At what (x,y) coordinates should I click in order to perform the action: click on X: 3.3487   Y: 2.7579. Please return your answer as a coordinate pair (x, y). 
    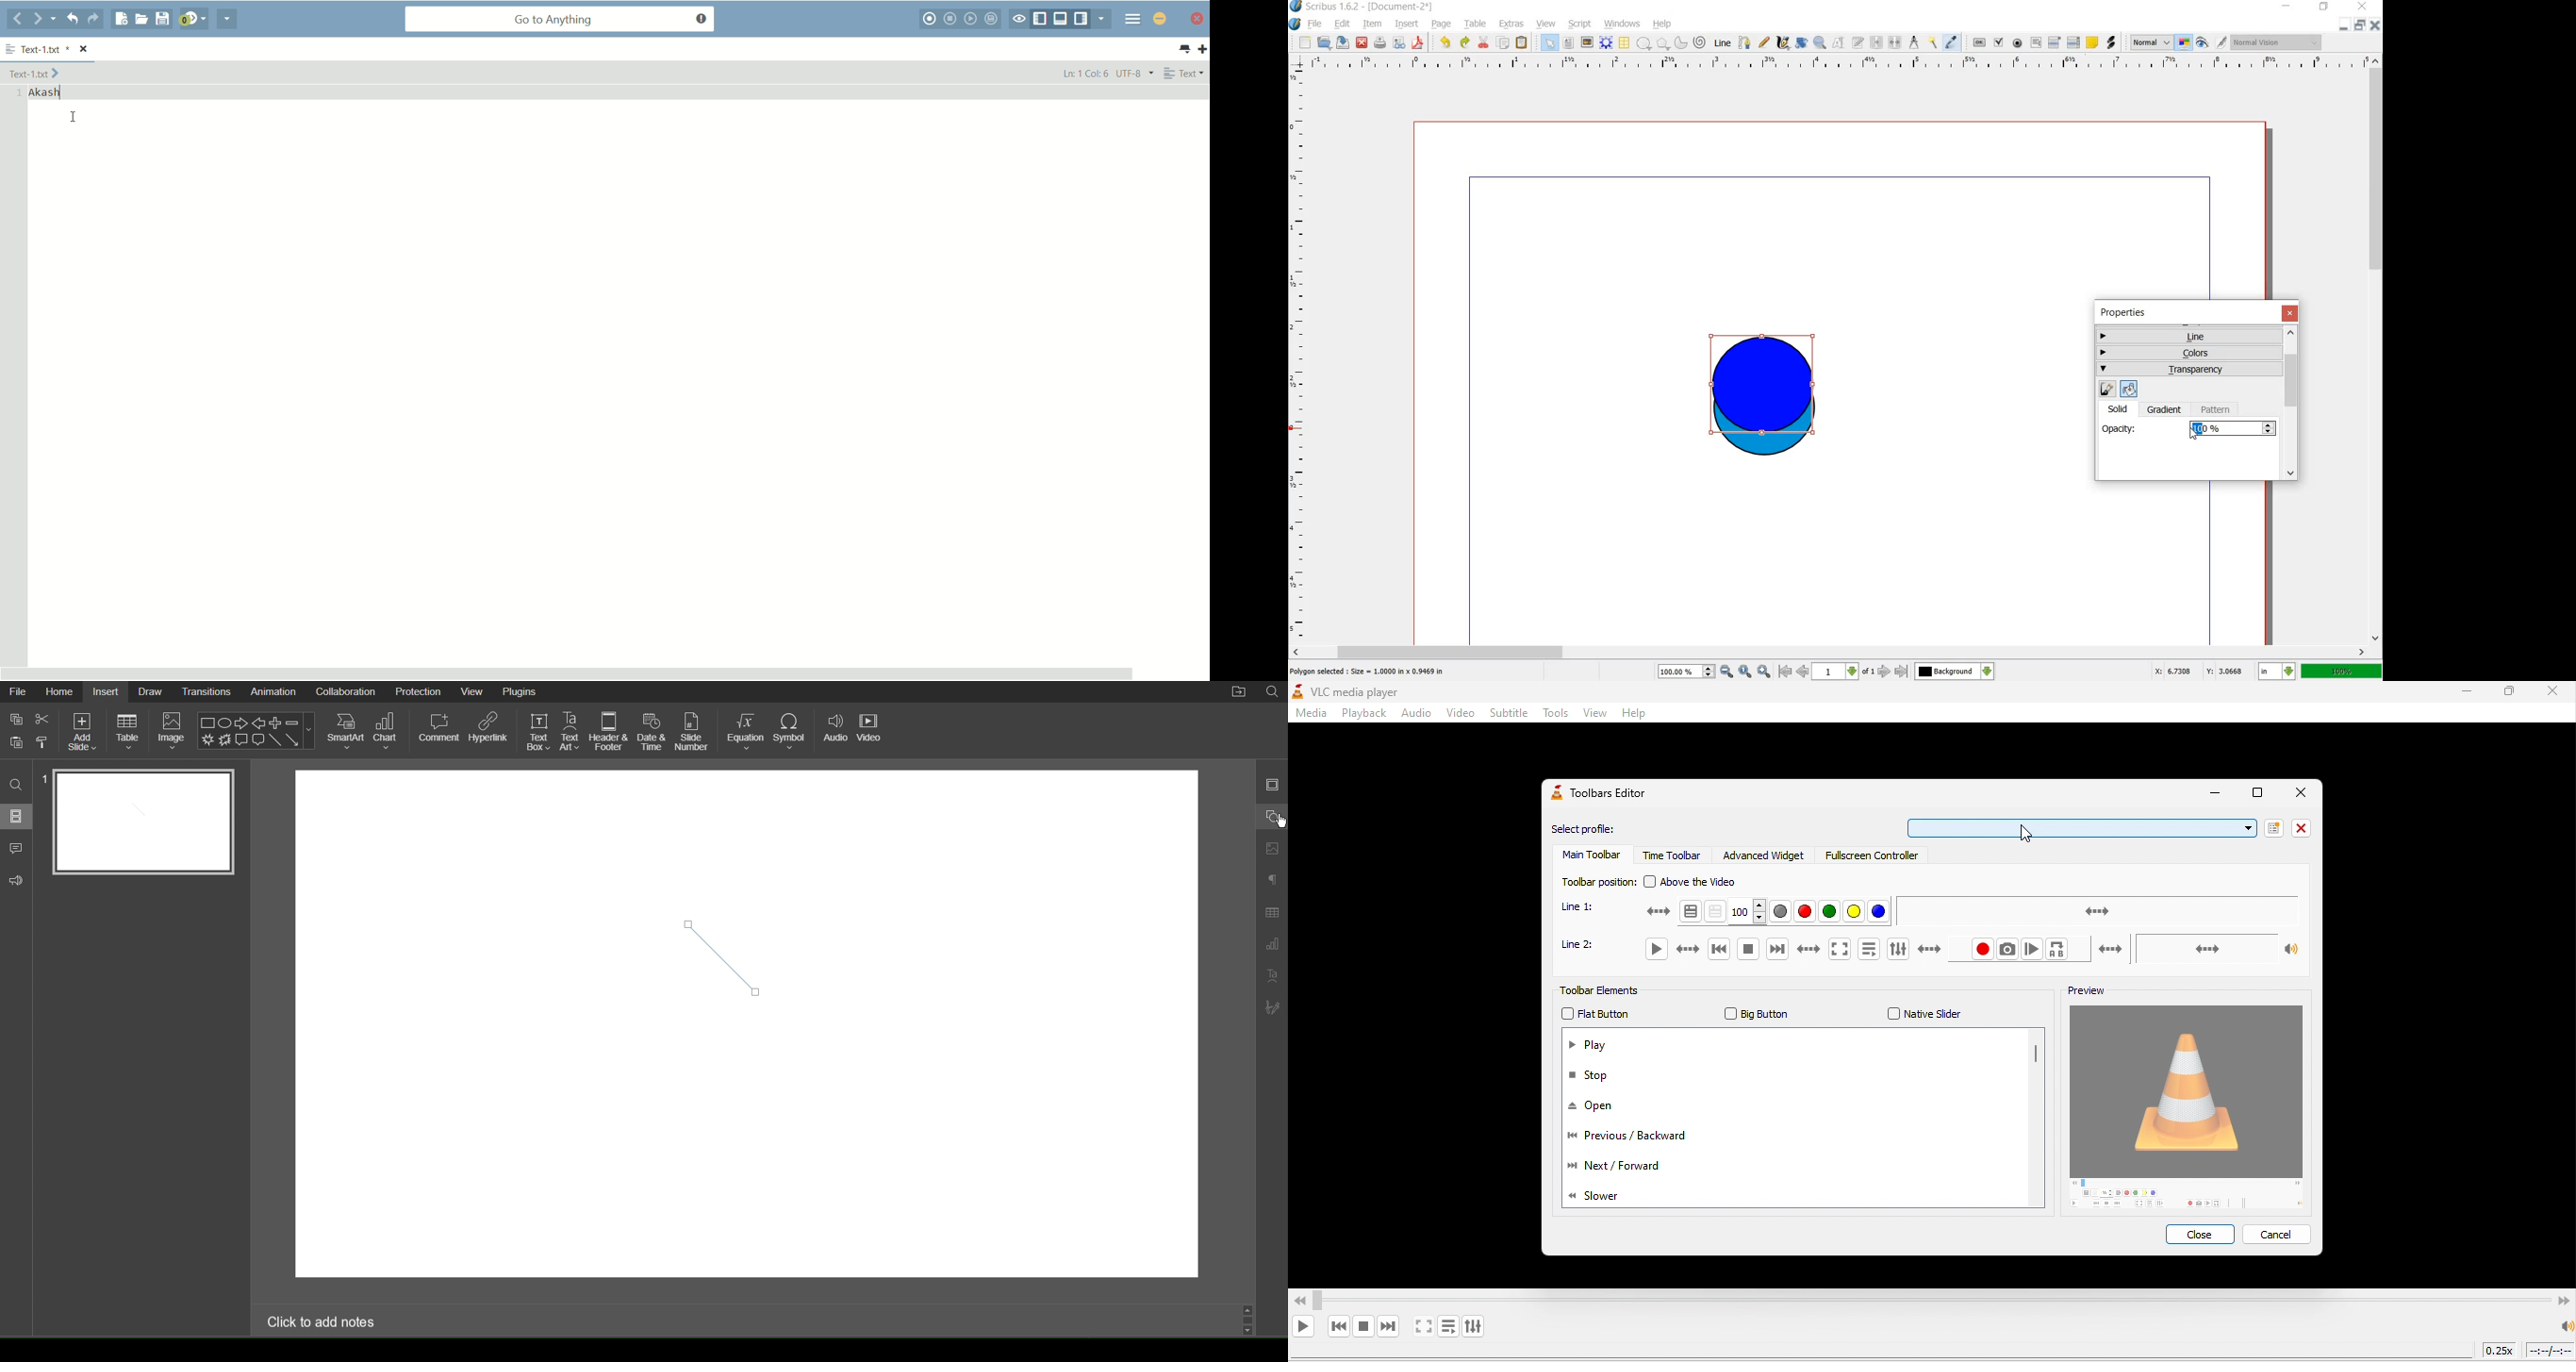
    Looking at the image, I should click on (2200, 671).